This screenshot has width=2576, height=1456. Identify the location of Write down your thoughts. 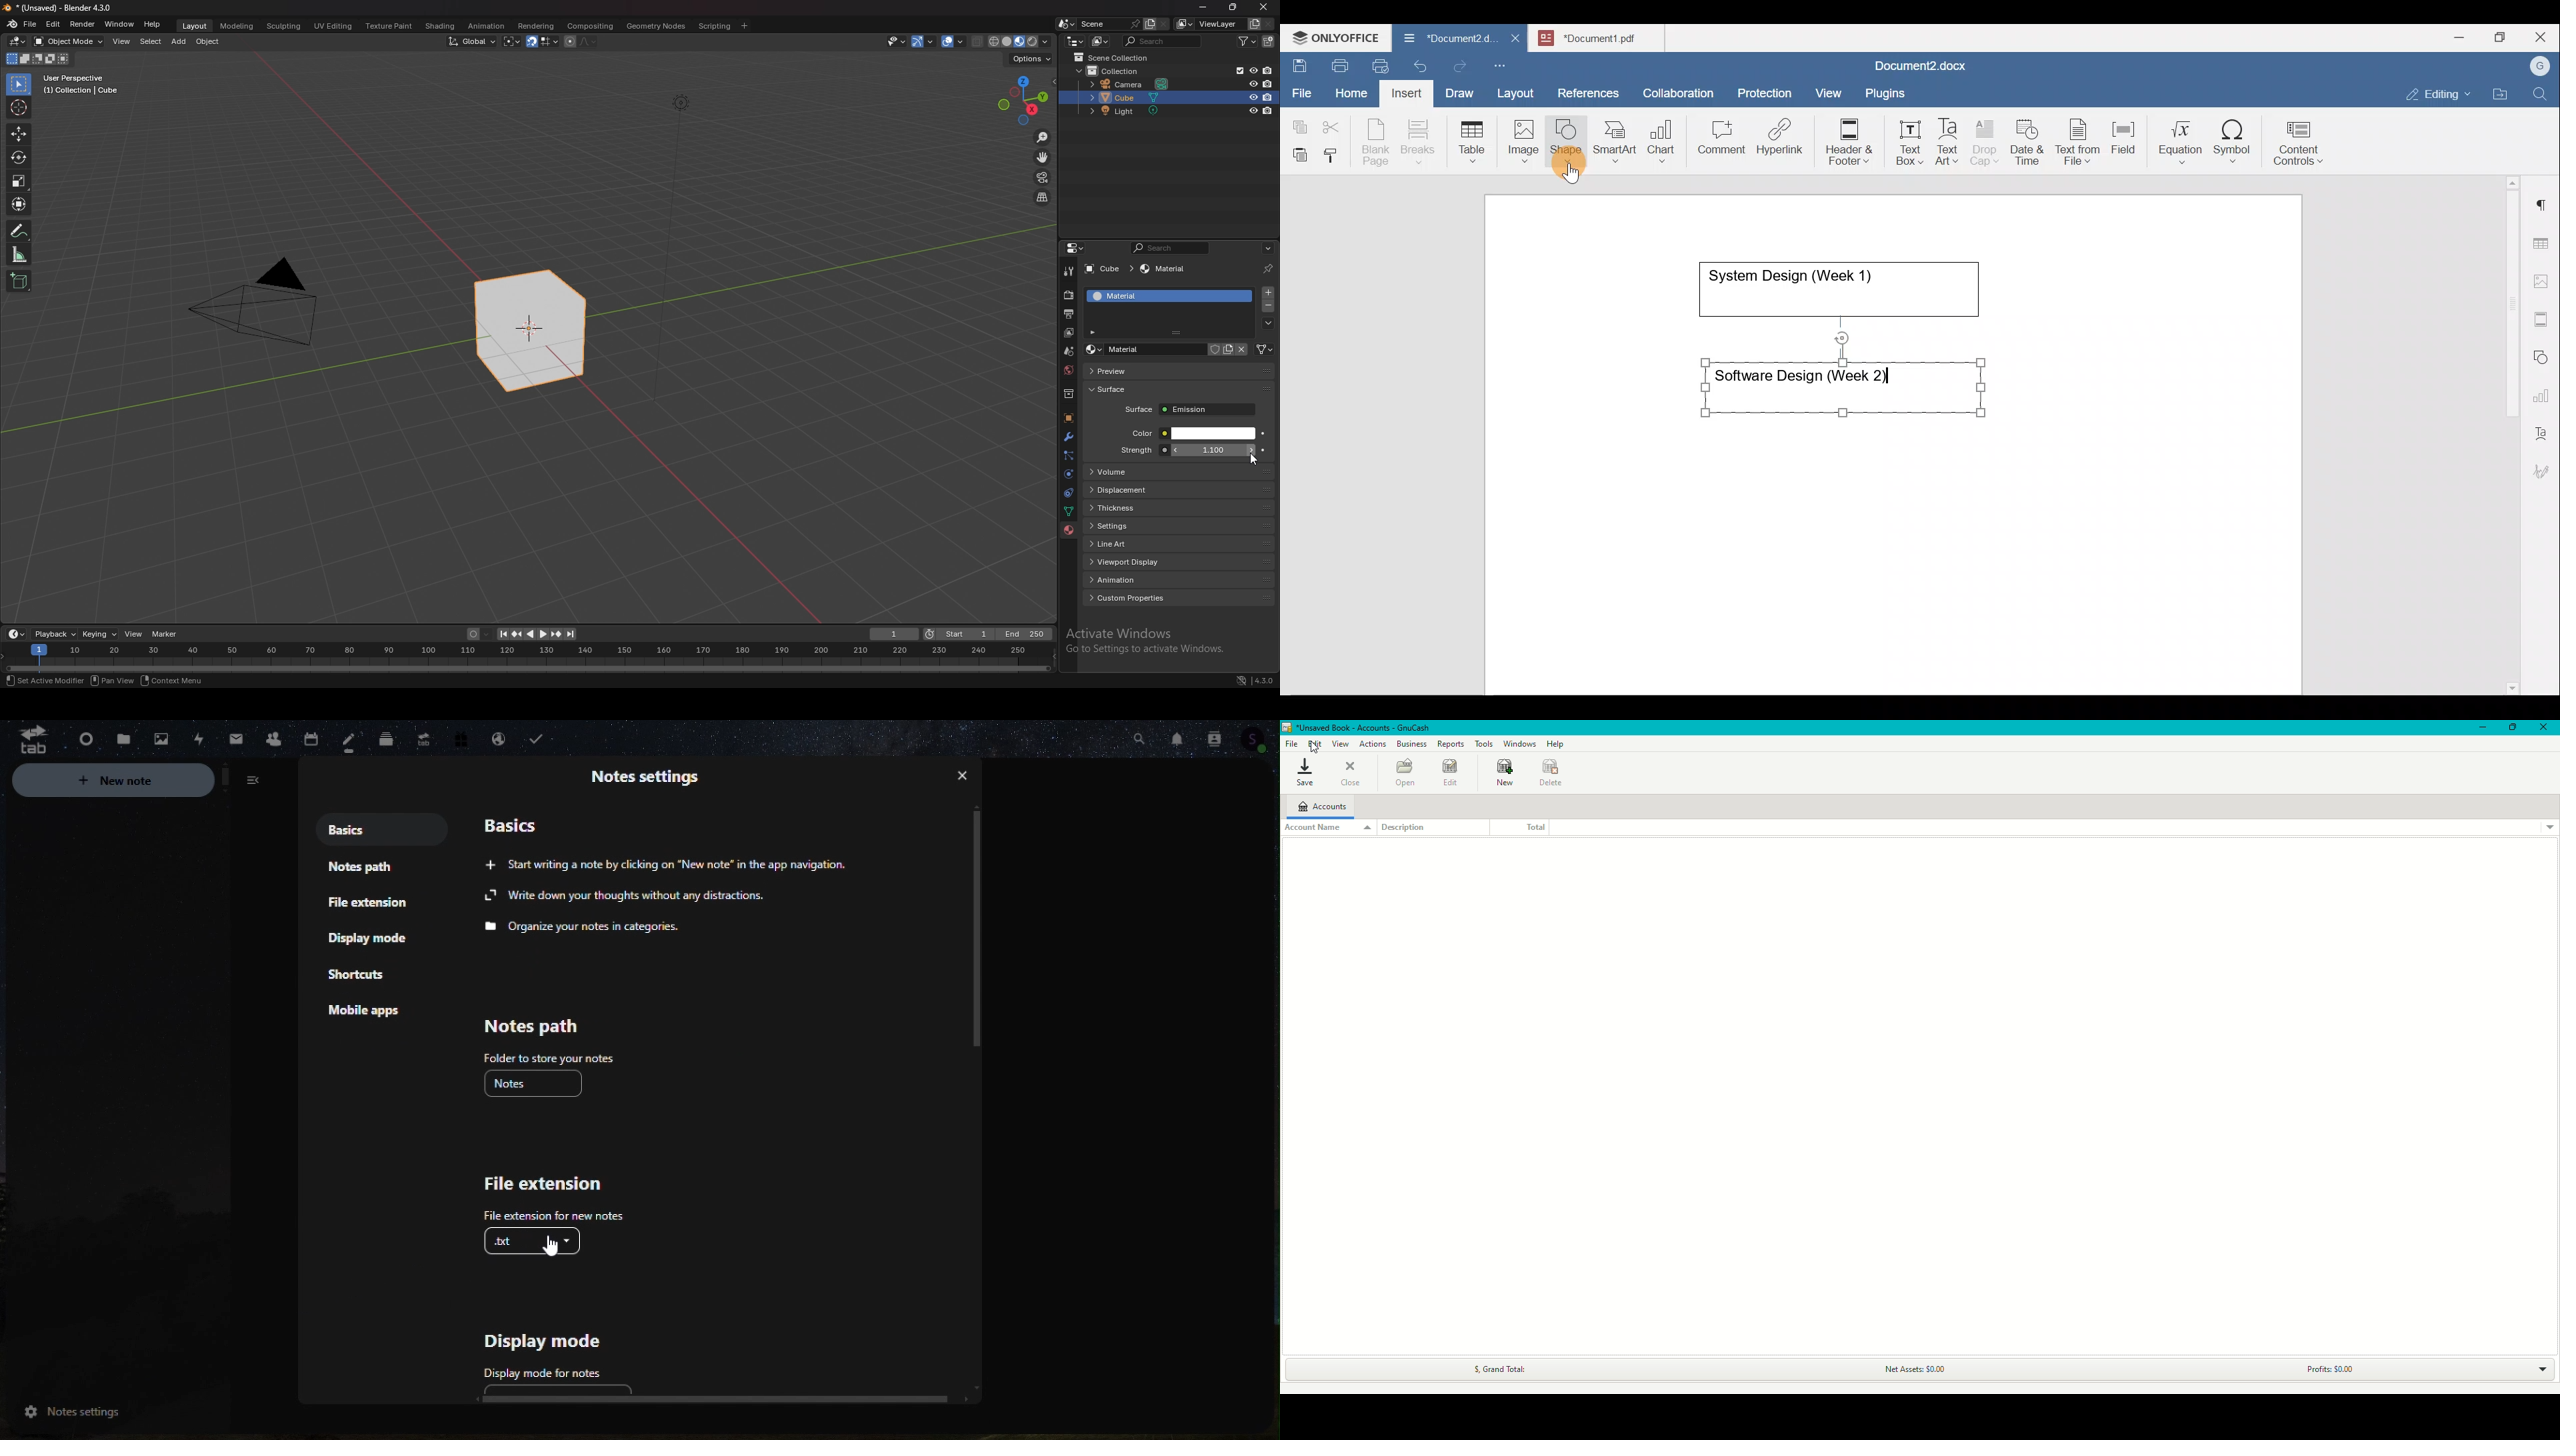
(629, 910).